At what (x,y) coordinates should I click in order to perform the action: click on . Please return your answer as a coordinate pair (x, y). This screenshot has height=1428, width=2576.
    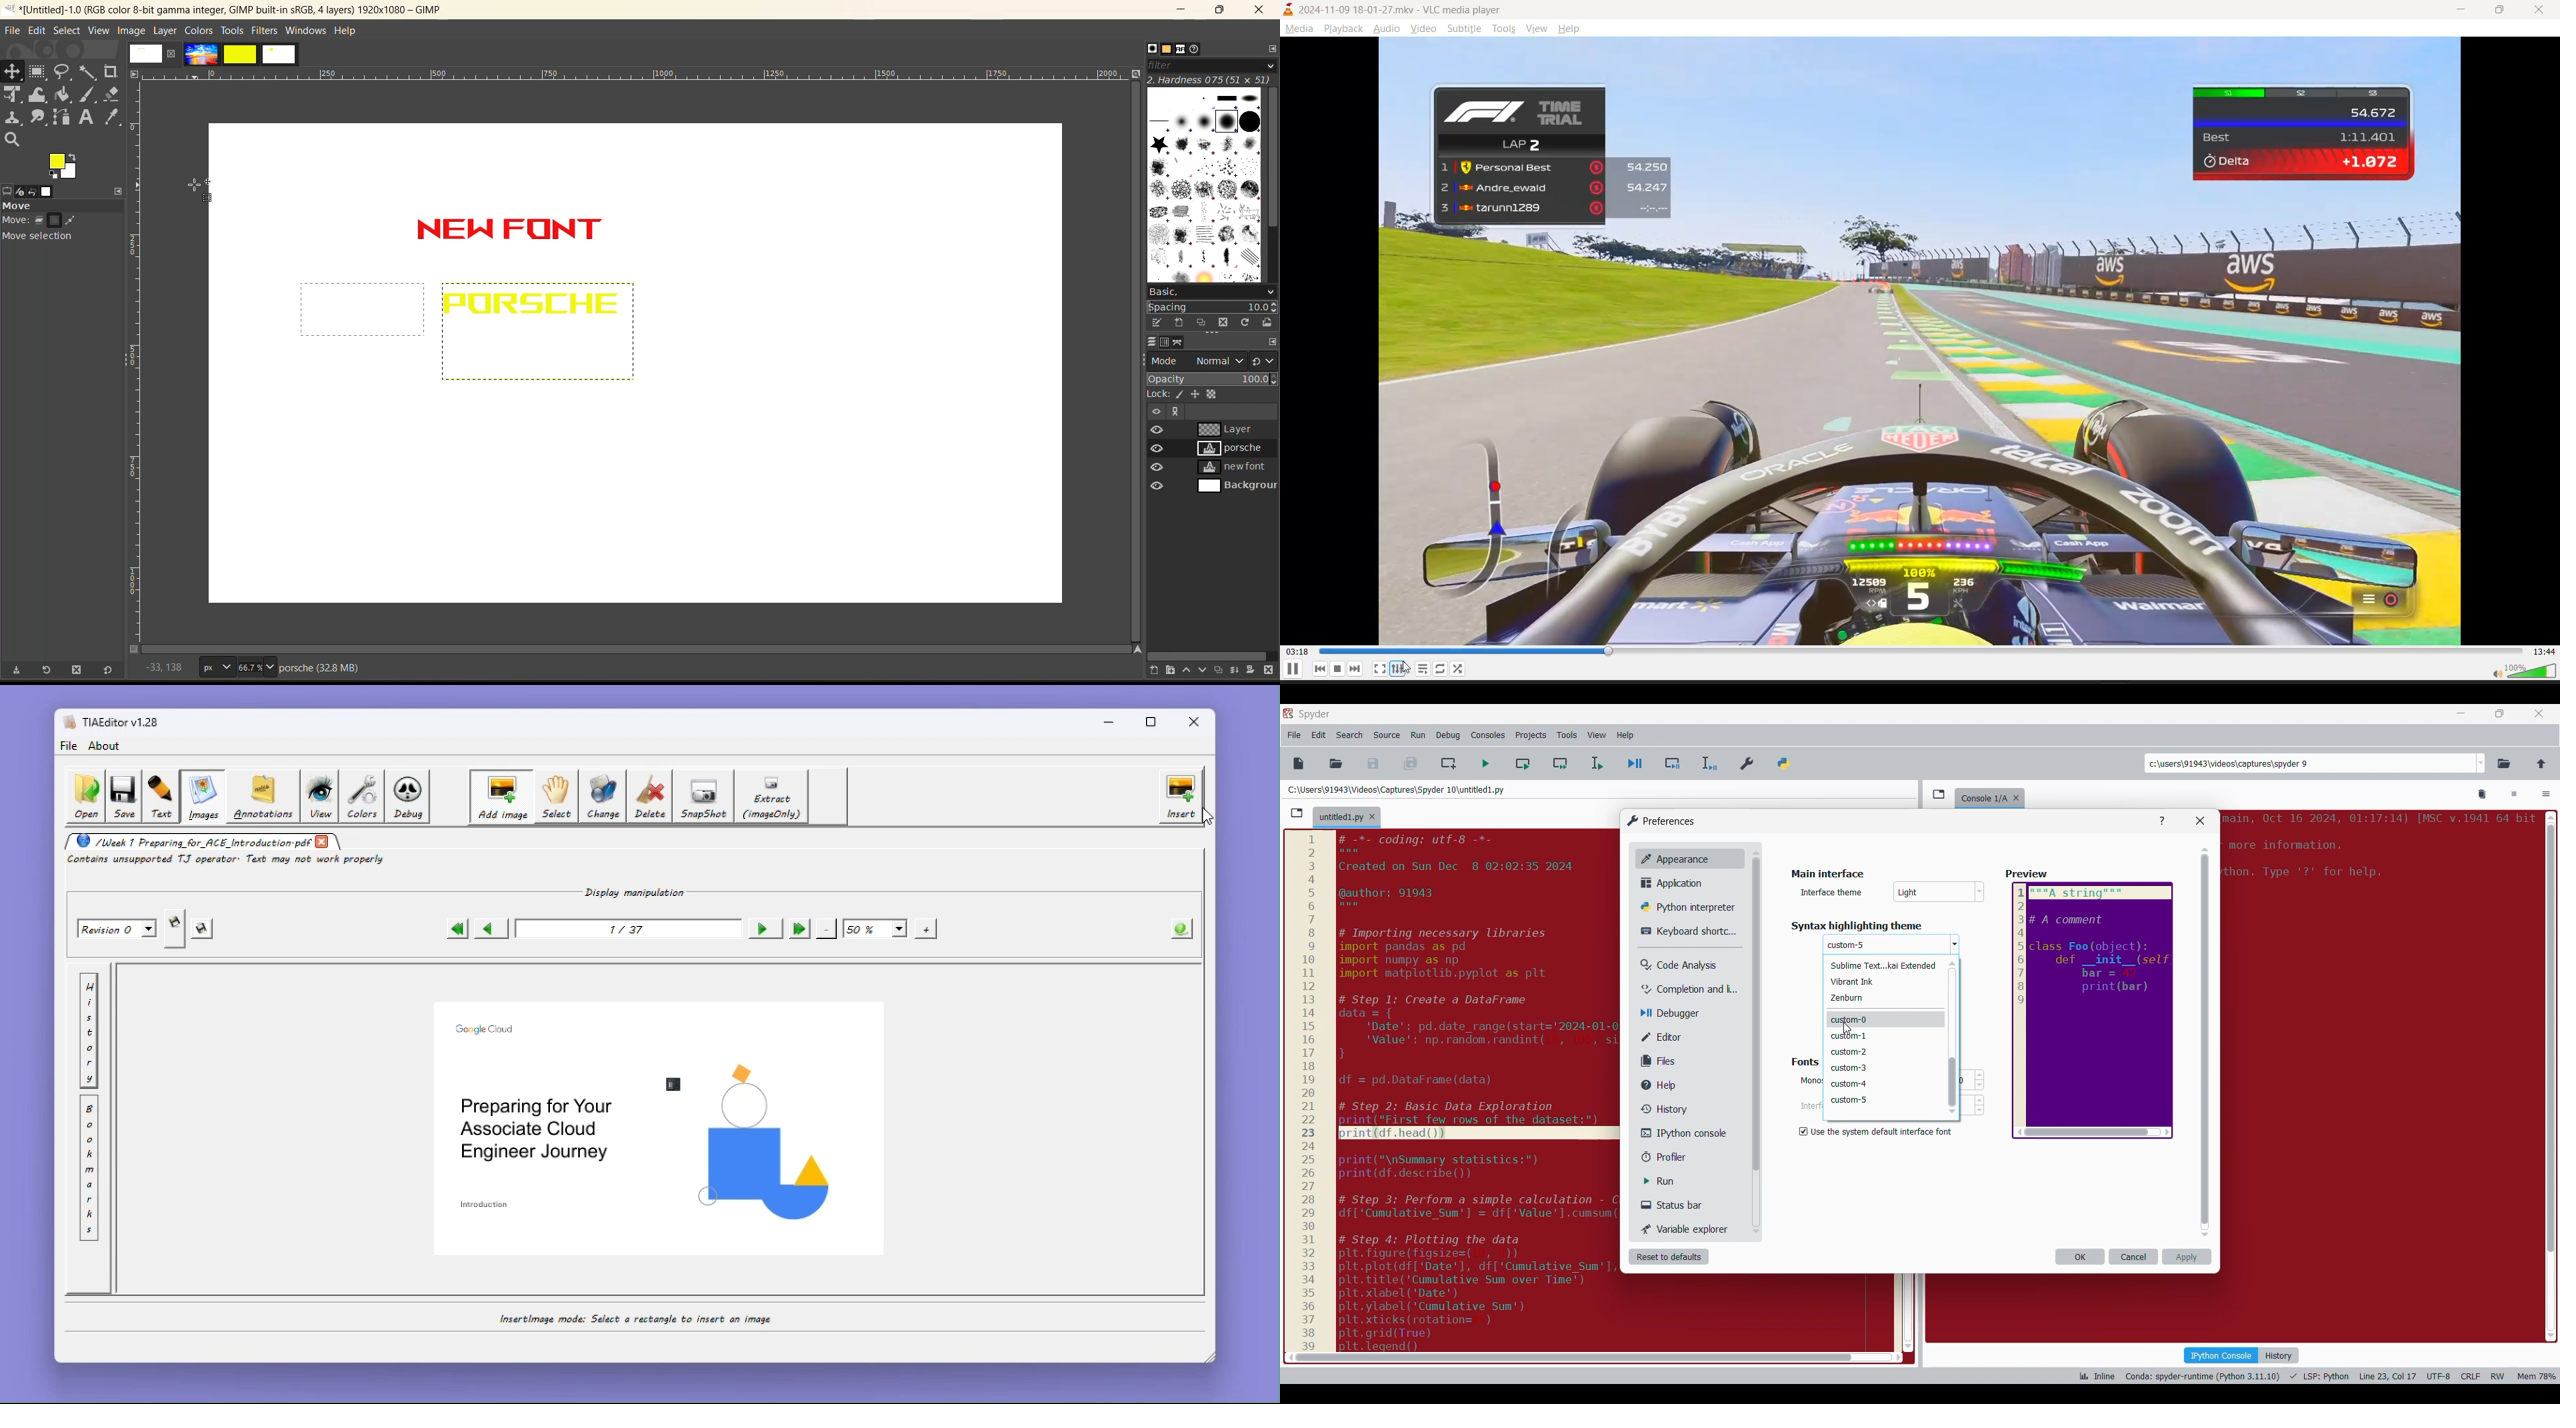
    Looking at the image, I should click on (1843, 945).